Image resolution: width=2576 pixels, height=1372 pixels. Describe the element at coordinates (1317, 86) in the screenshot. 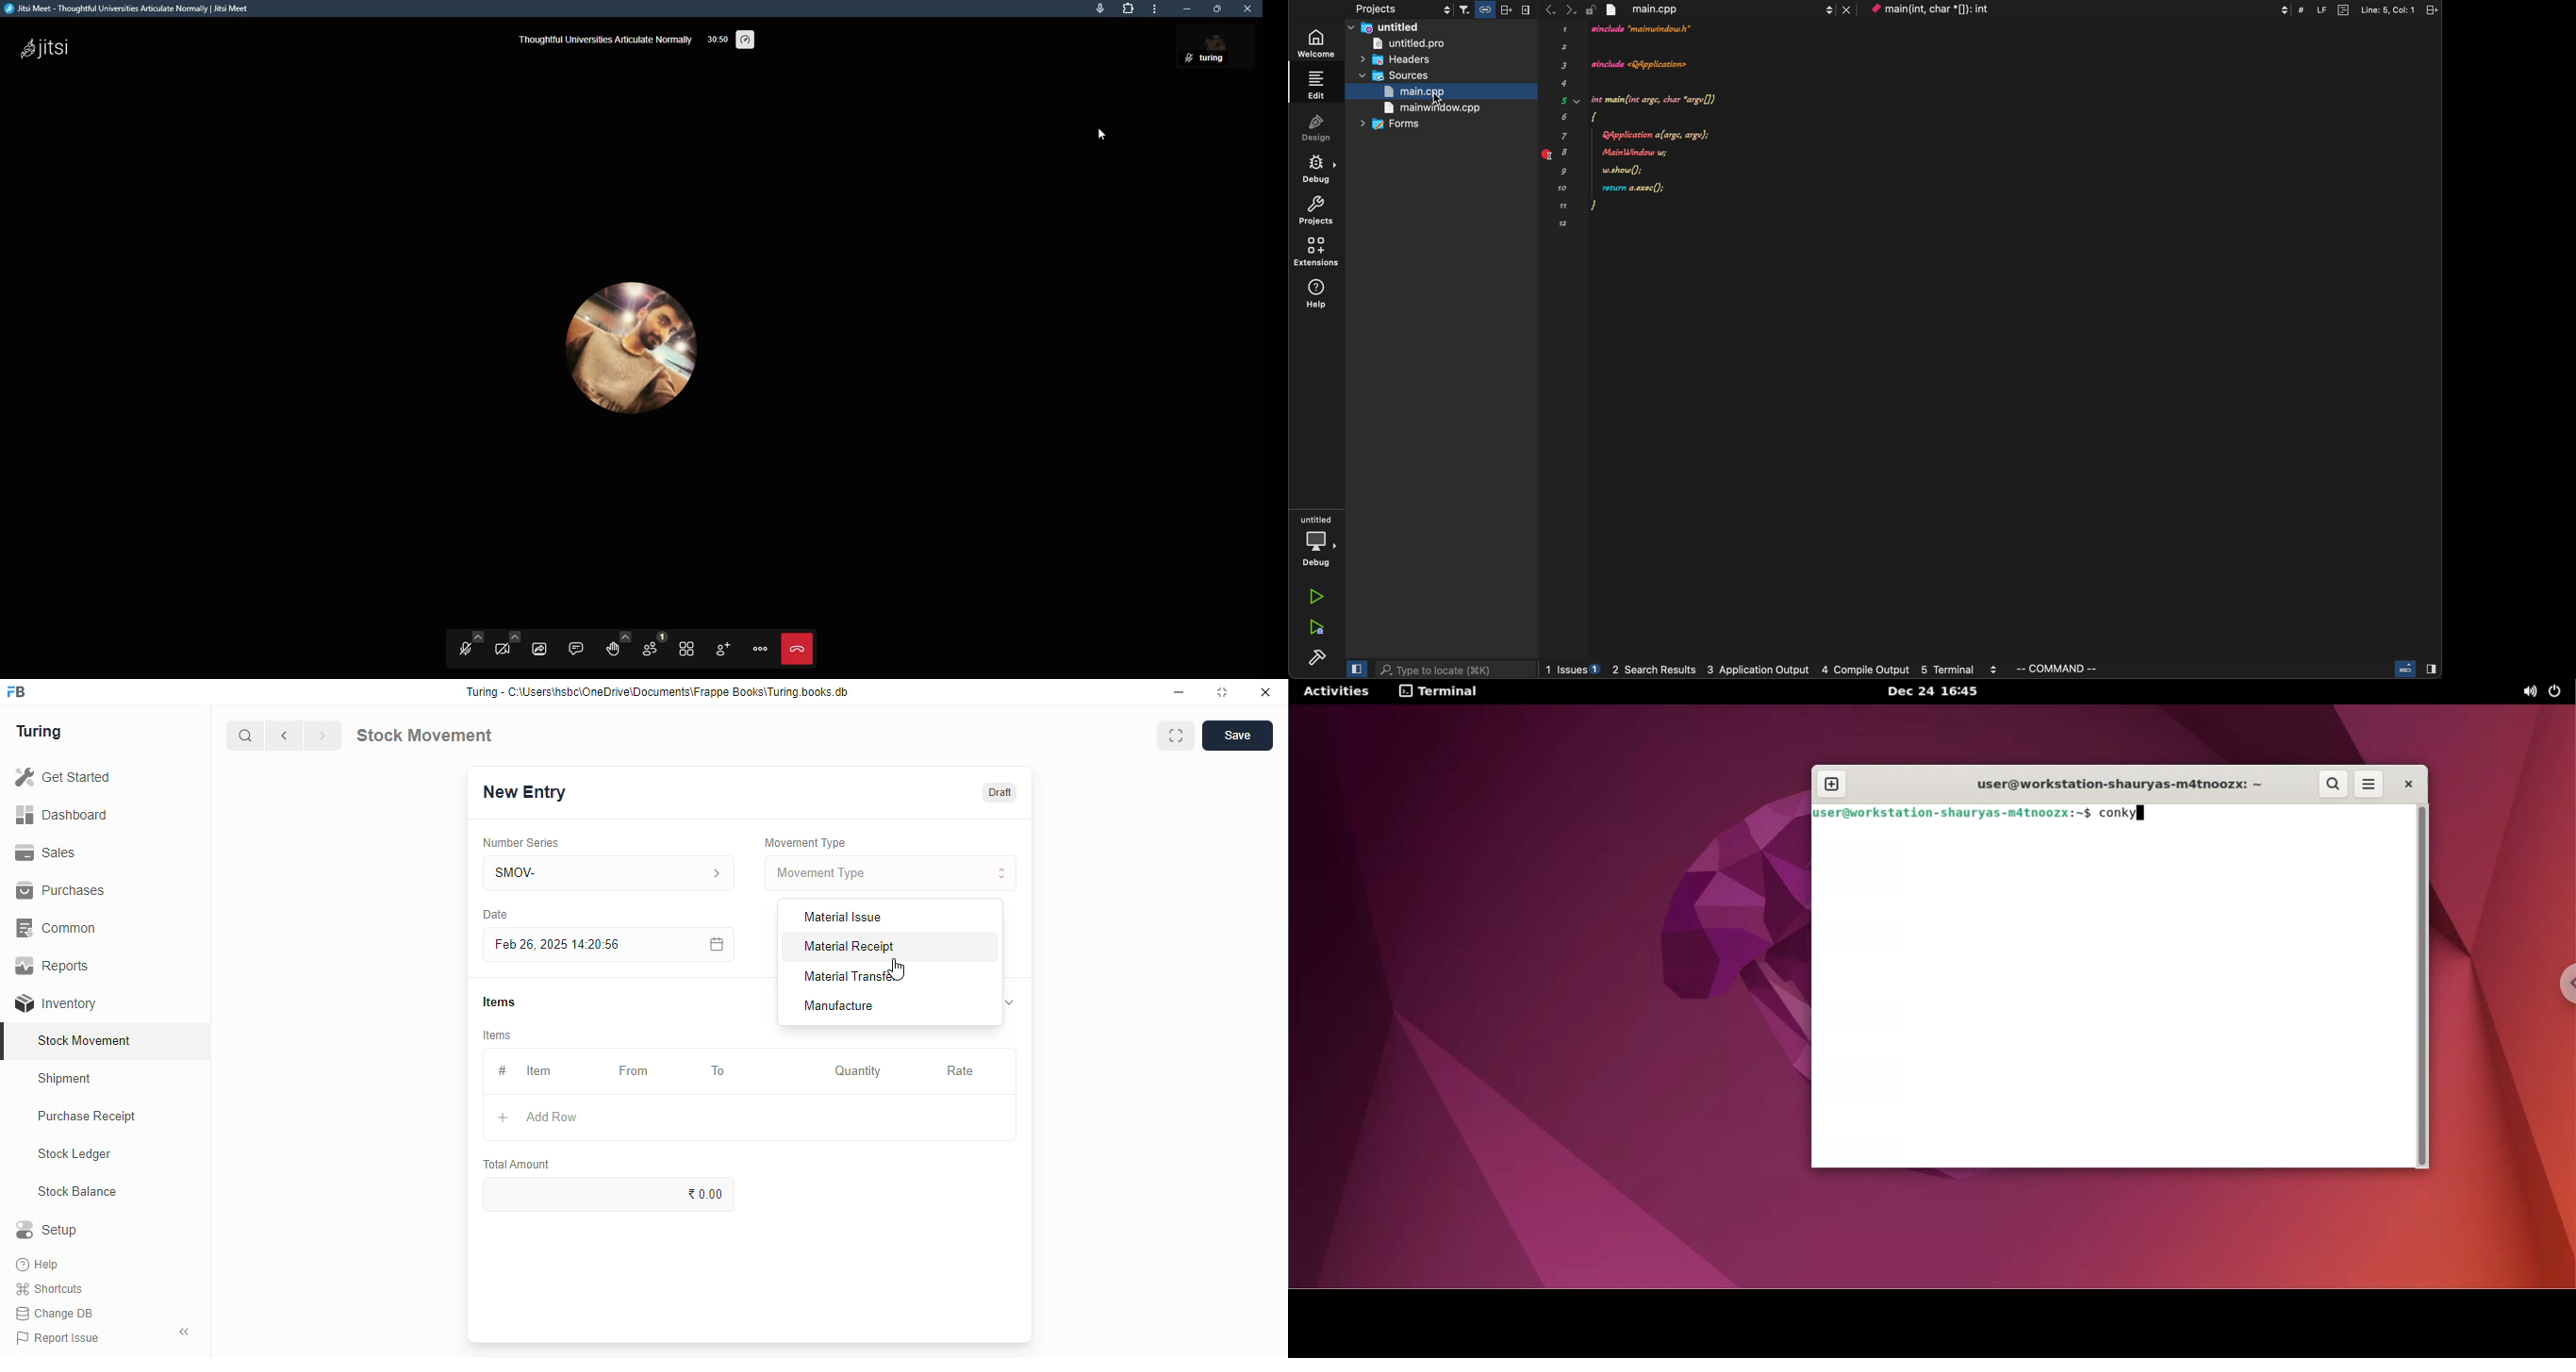

I see `edit` at that location.